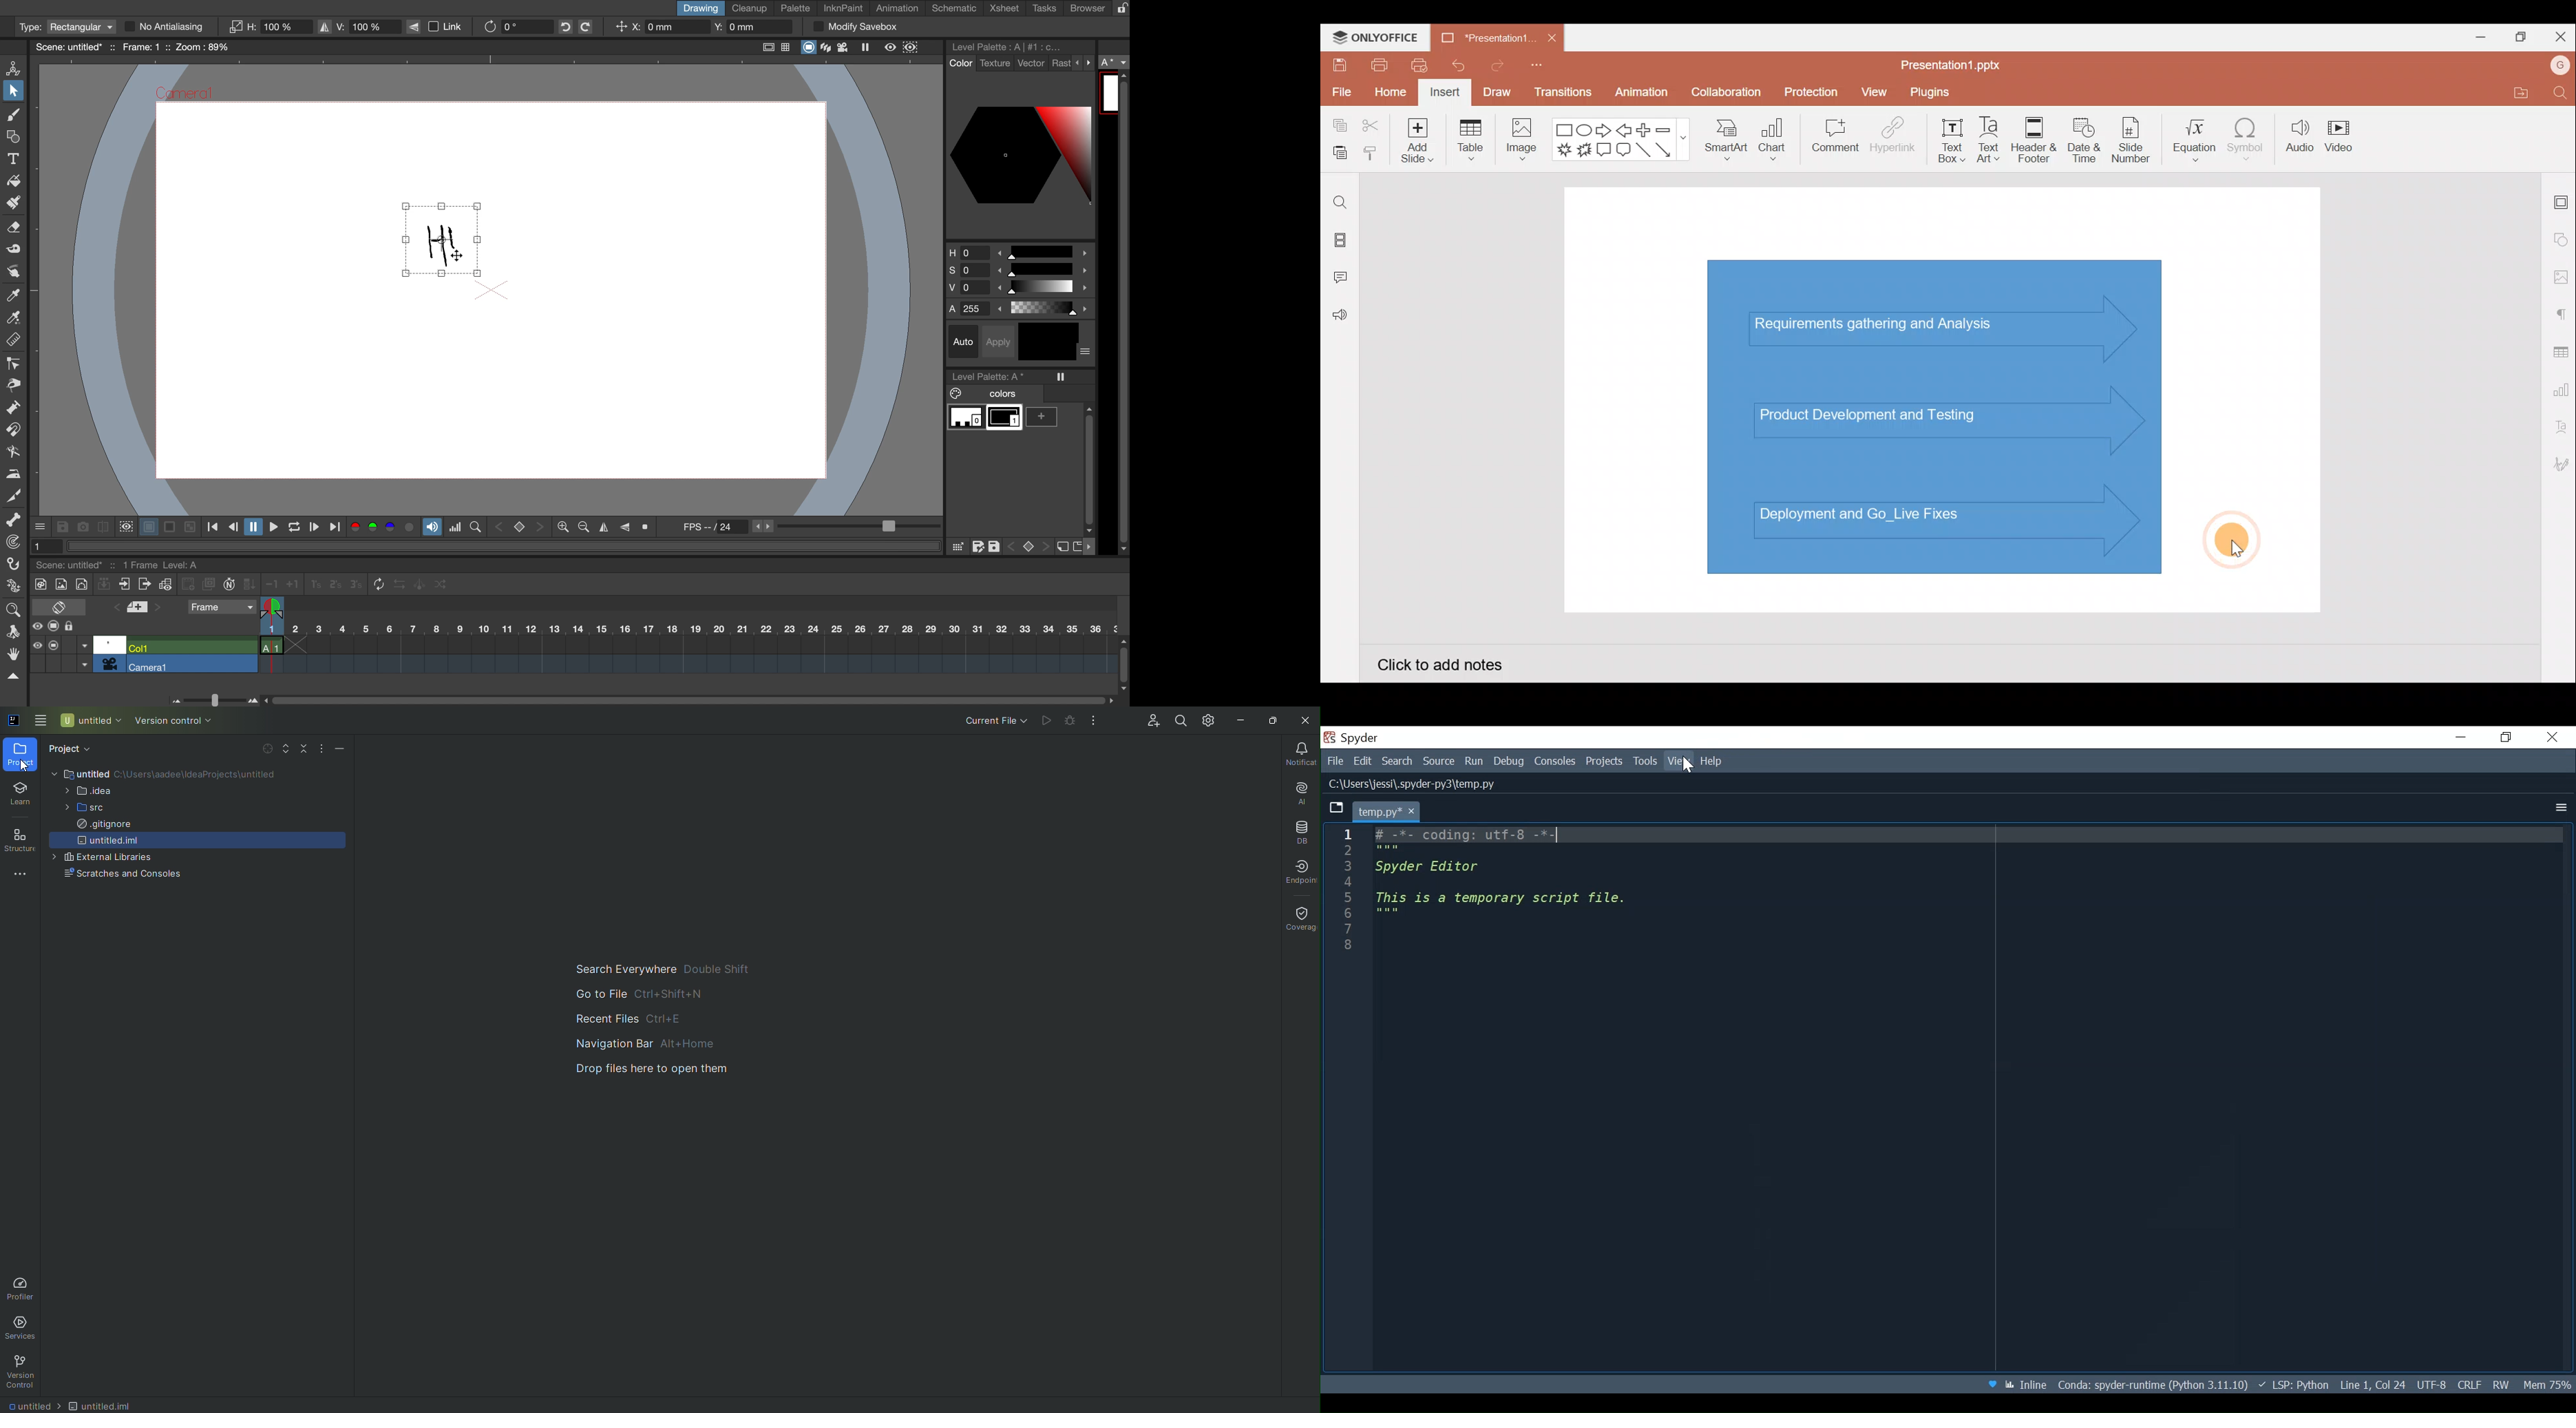 Image resolution: width=2576 pixels, height=1428 pixels. What do you see at coordinates (1711, 761) in the screenshot?
I see `Help` at bounding box center [1711, 761].